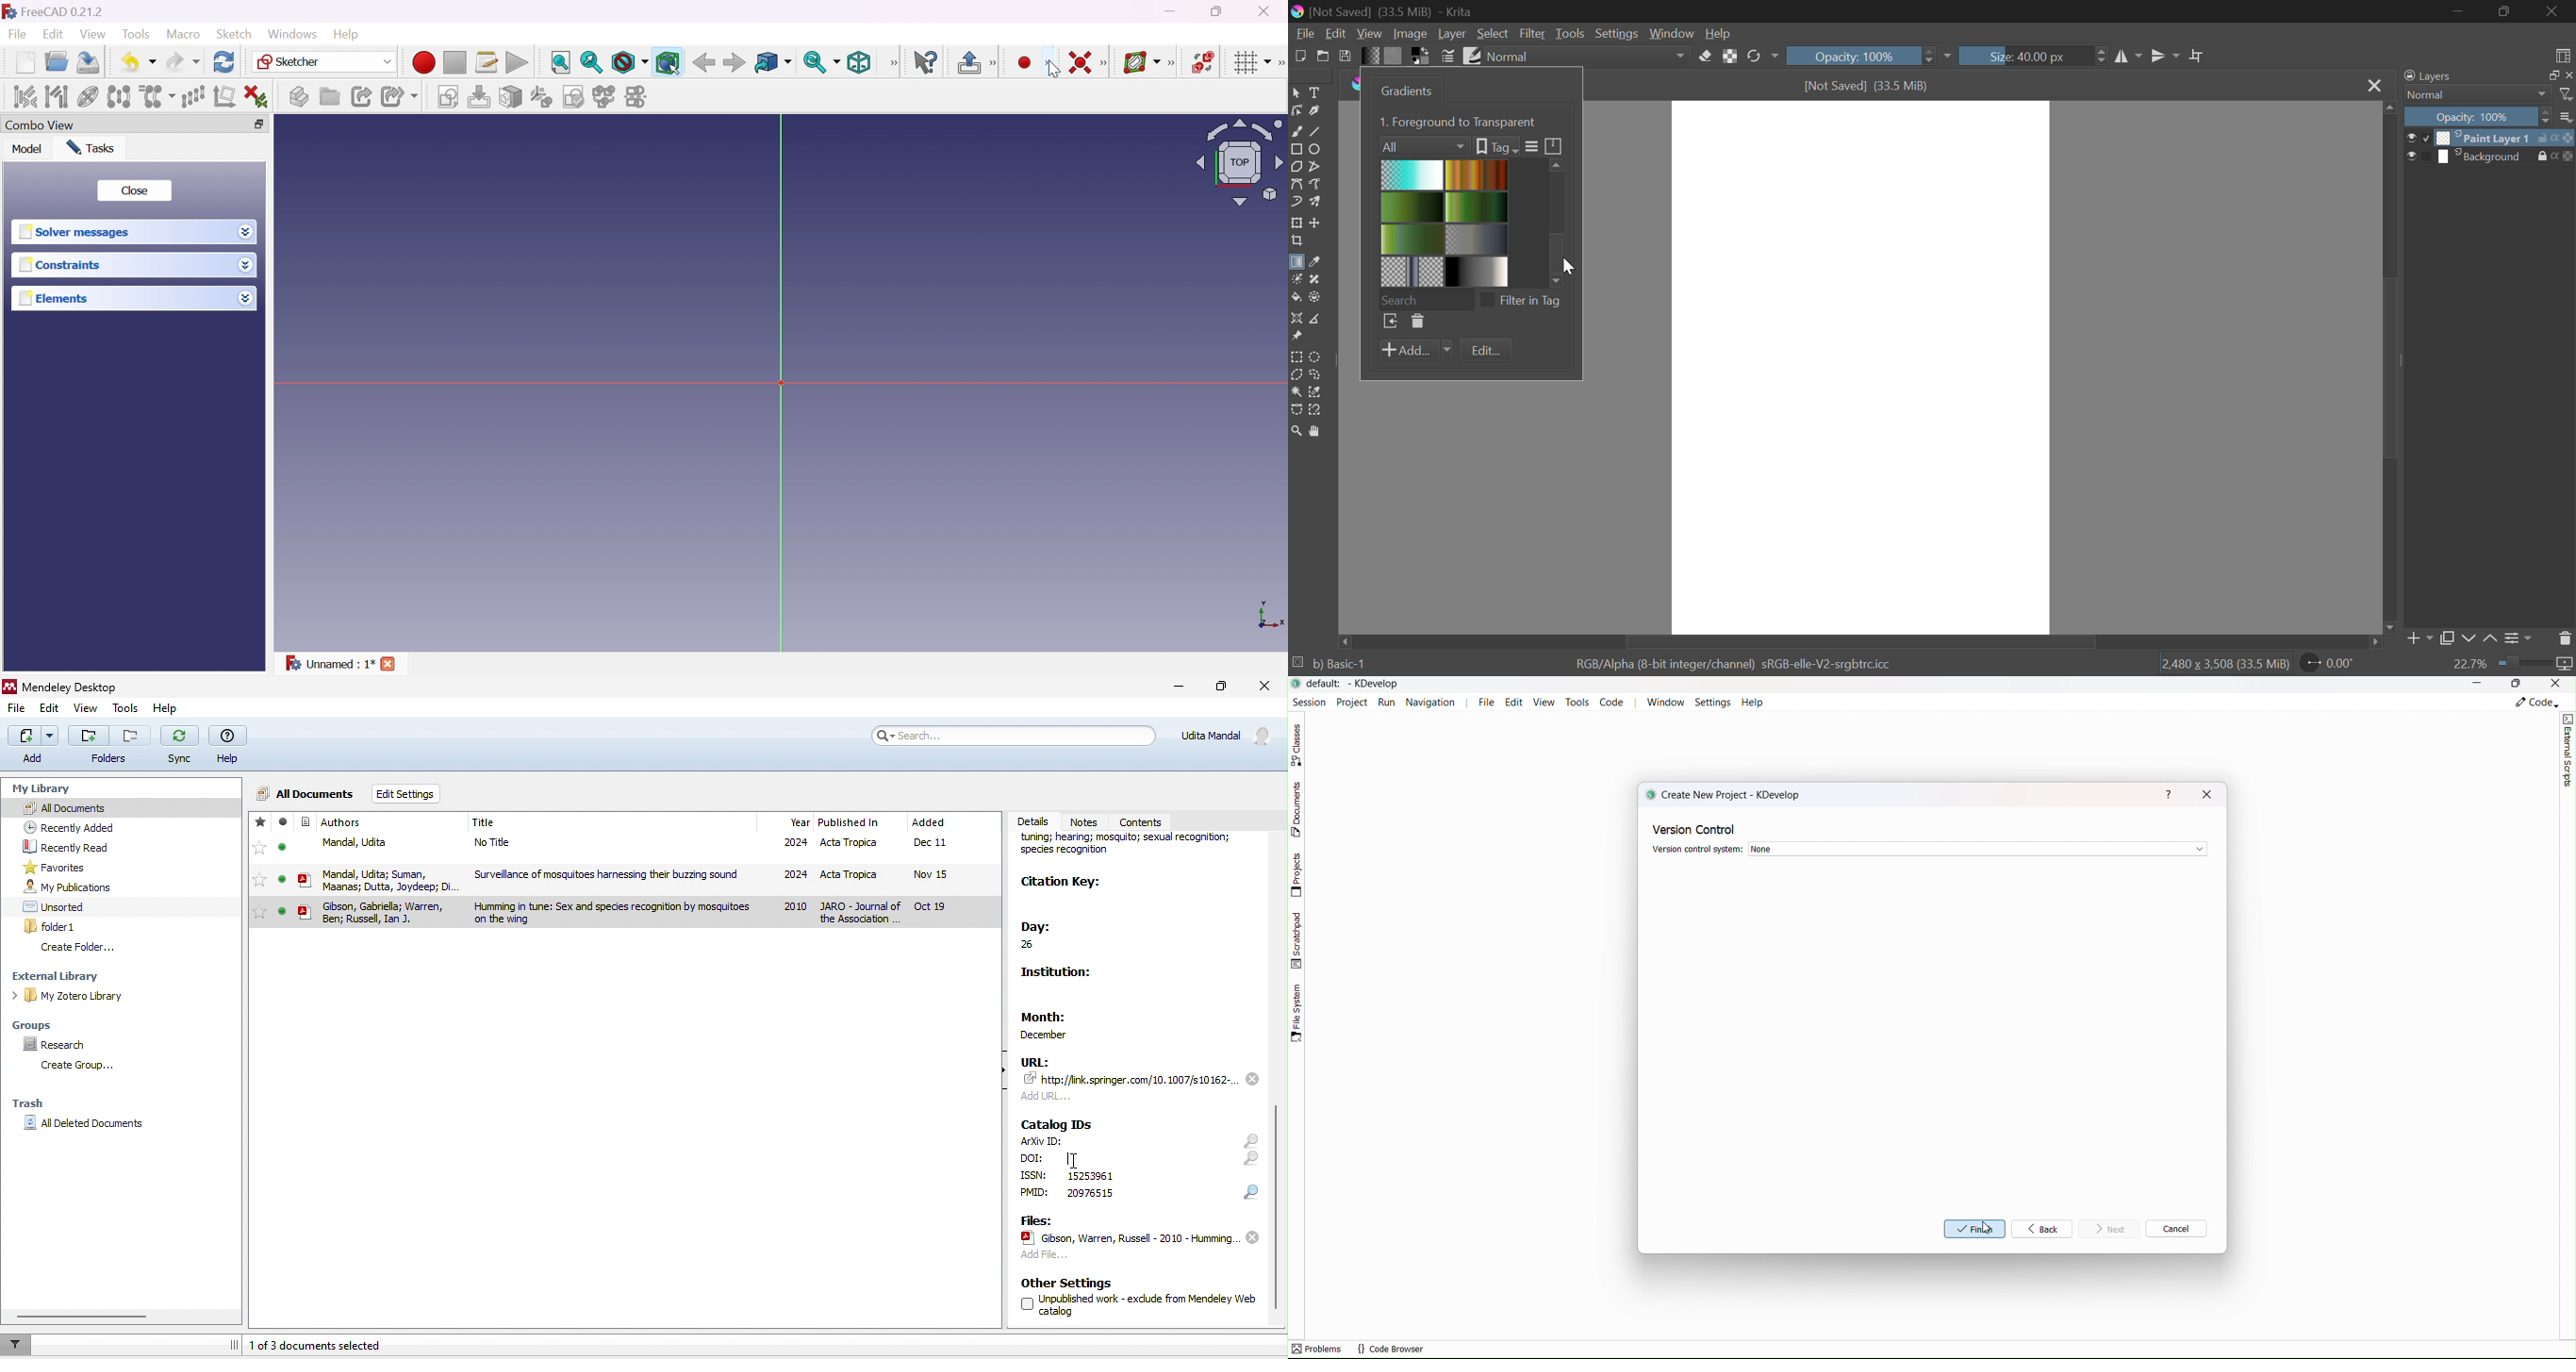 This screenshot has width=2576, height=1372. I want to click on Ellipses, so click(1316, 149).